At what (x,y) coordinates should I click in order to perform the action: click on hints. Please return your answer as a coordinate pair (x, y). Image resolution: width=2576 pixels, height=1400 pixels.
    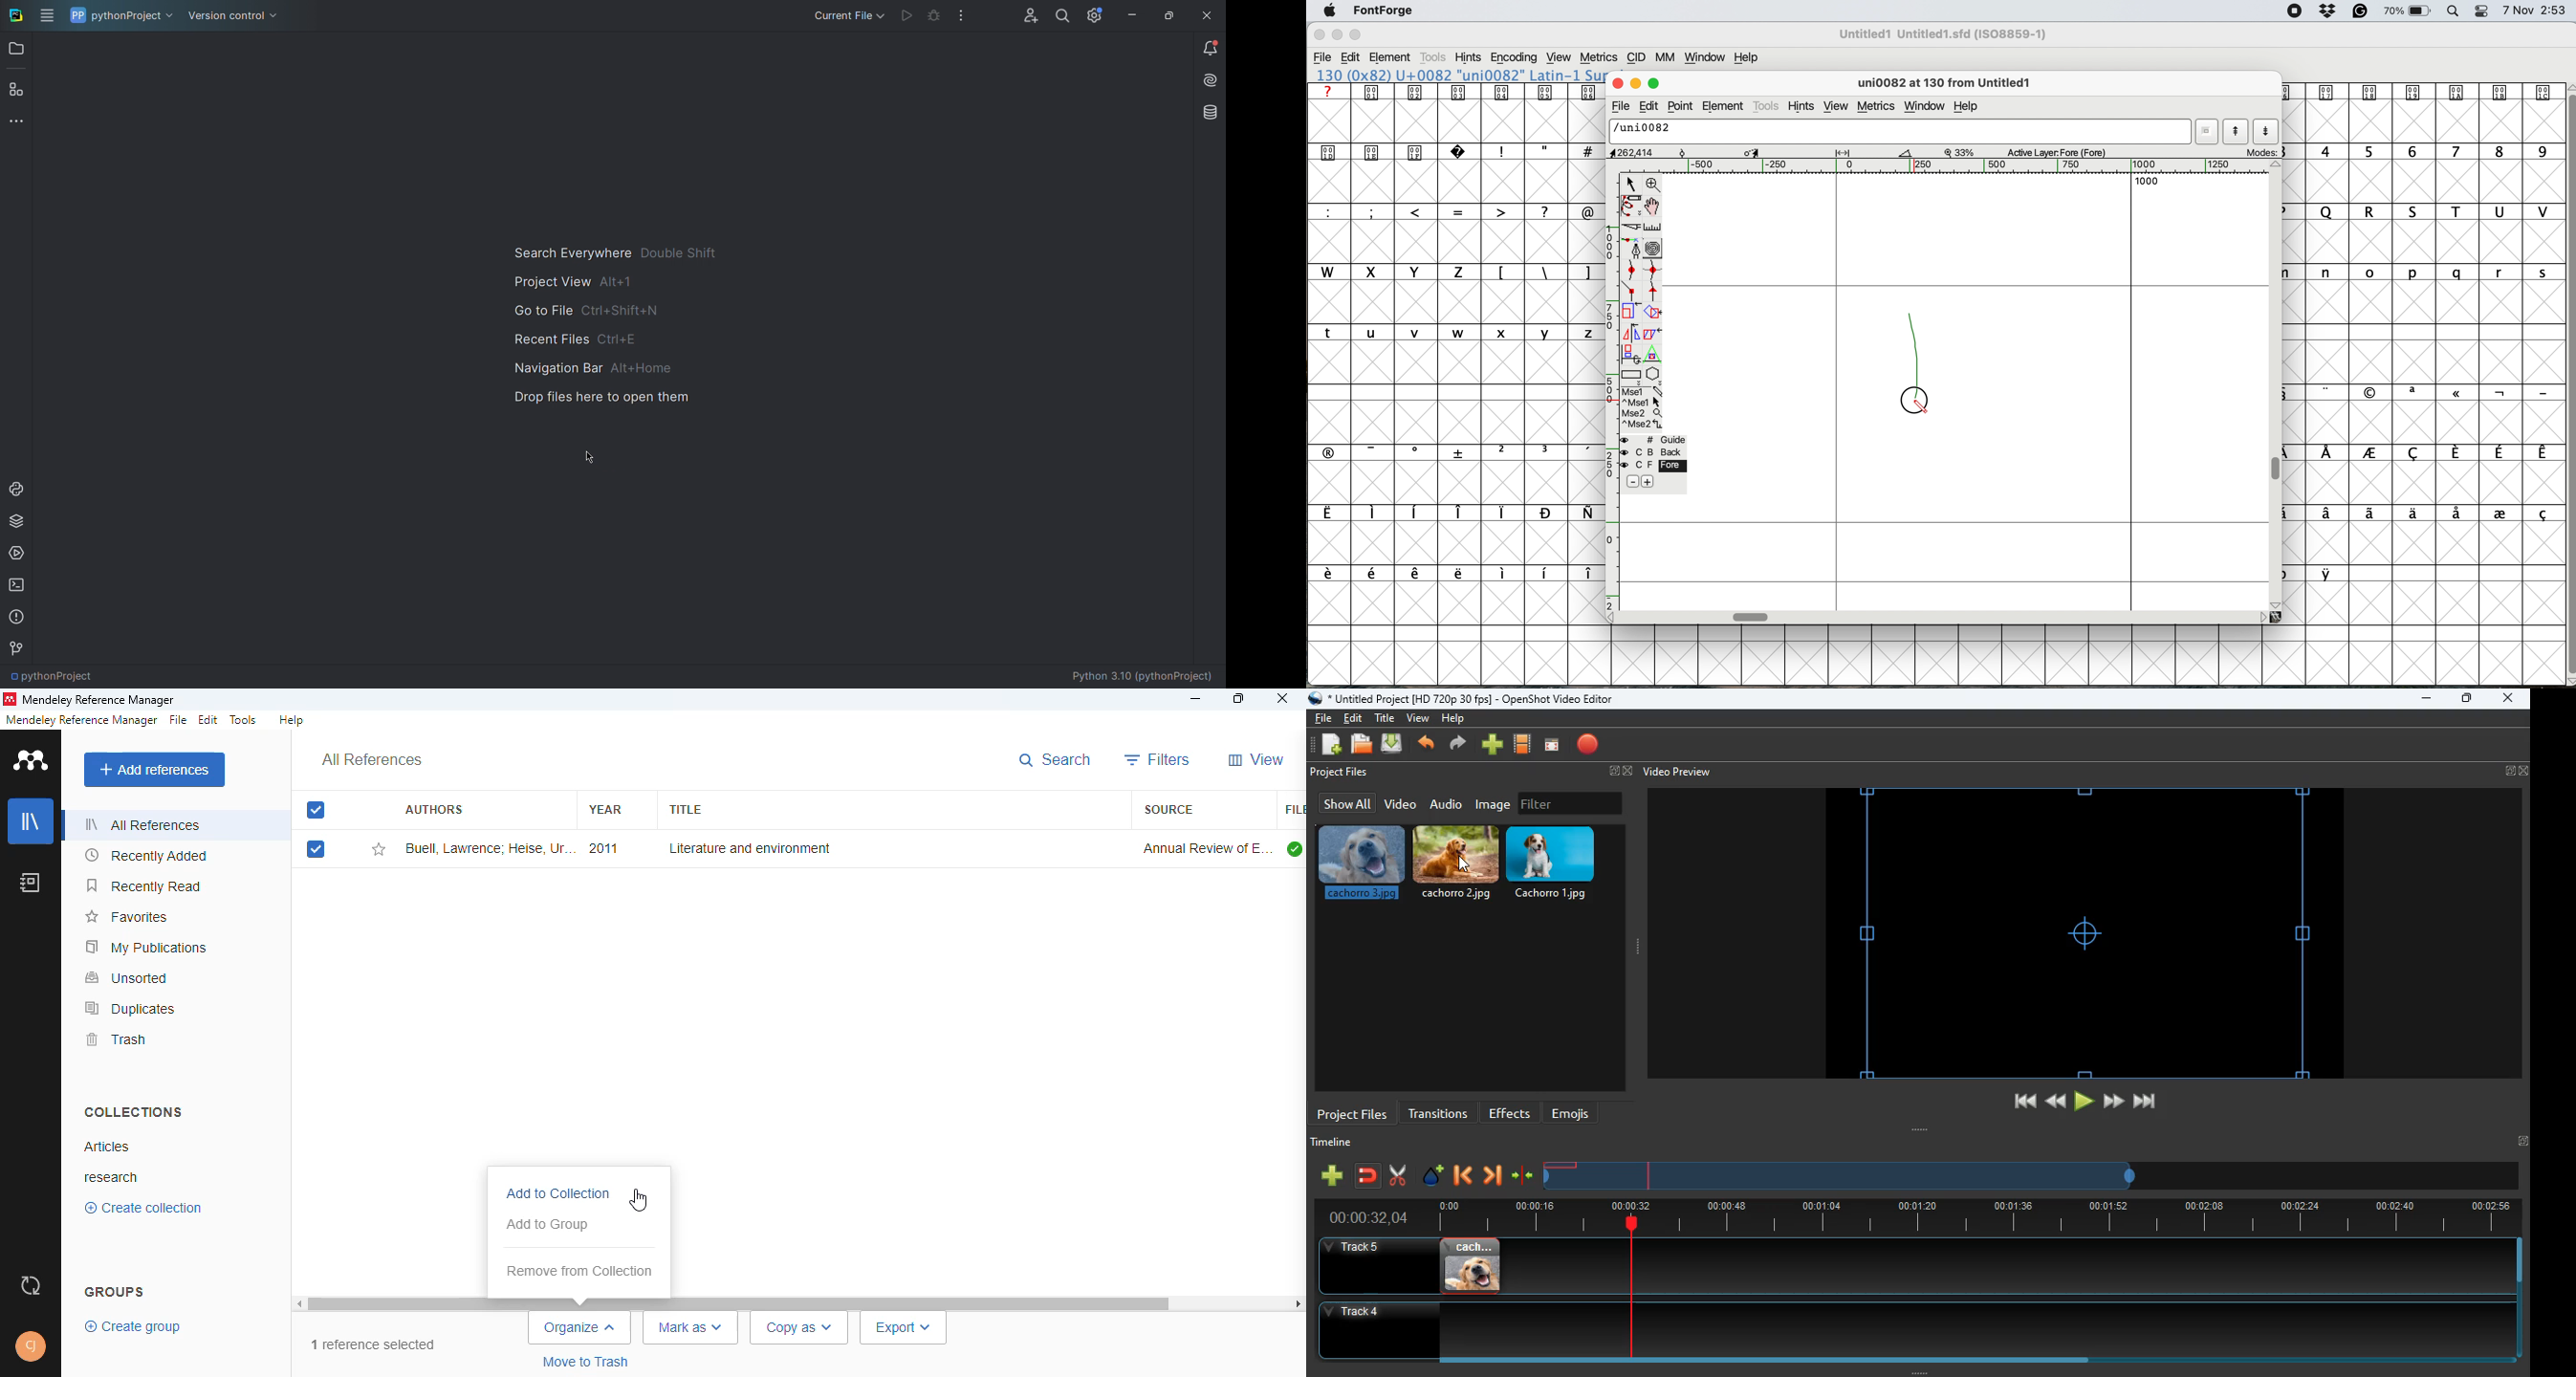
    Looking at the image, I should click on (1805, 107).